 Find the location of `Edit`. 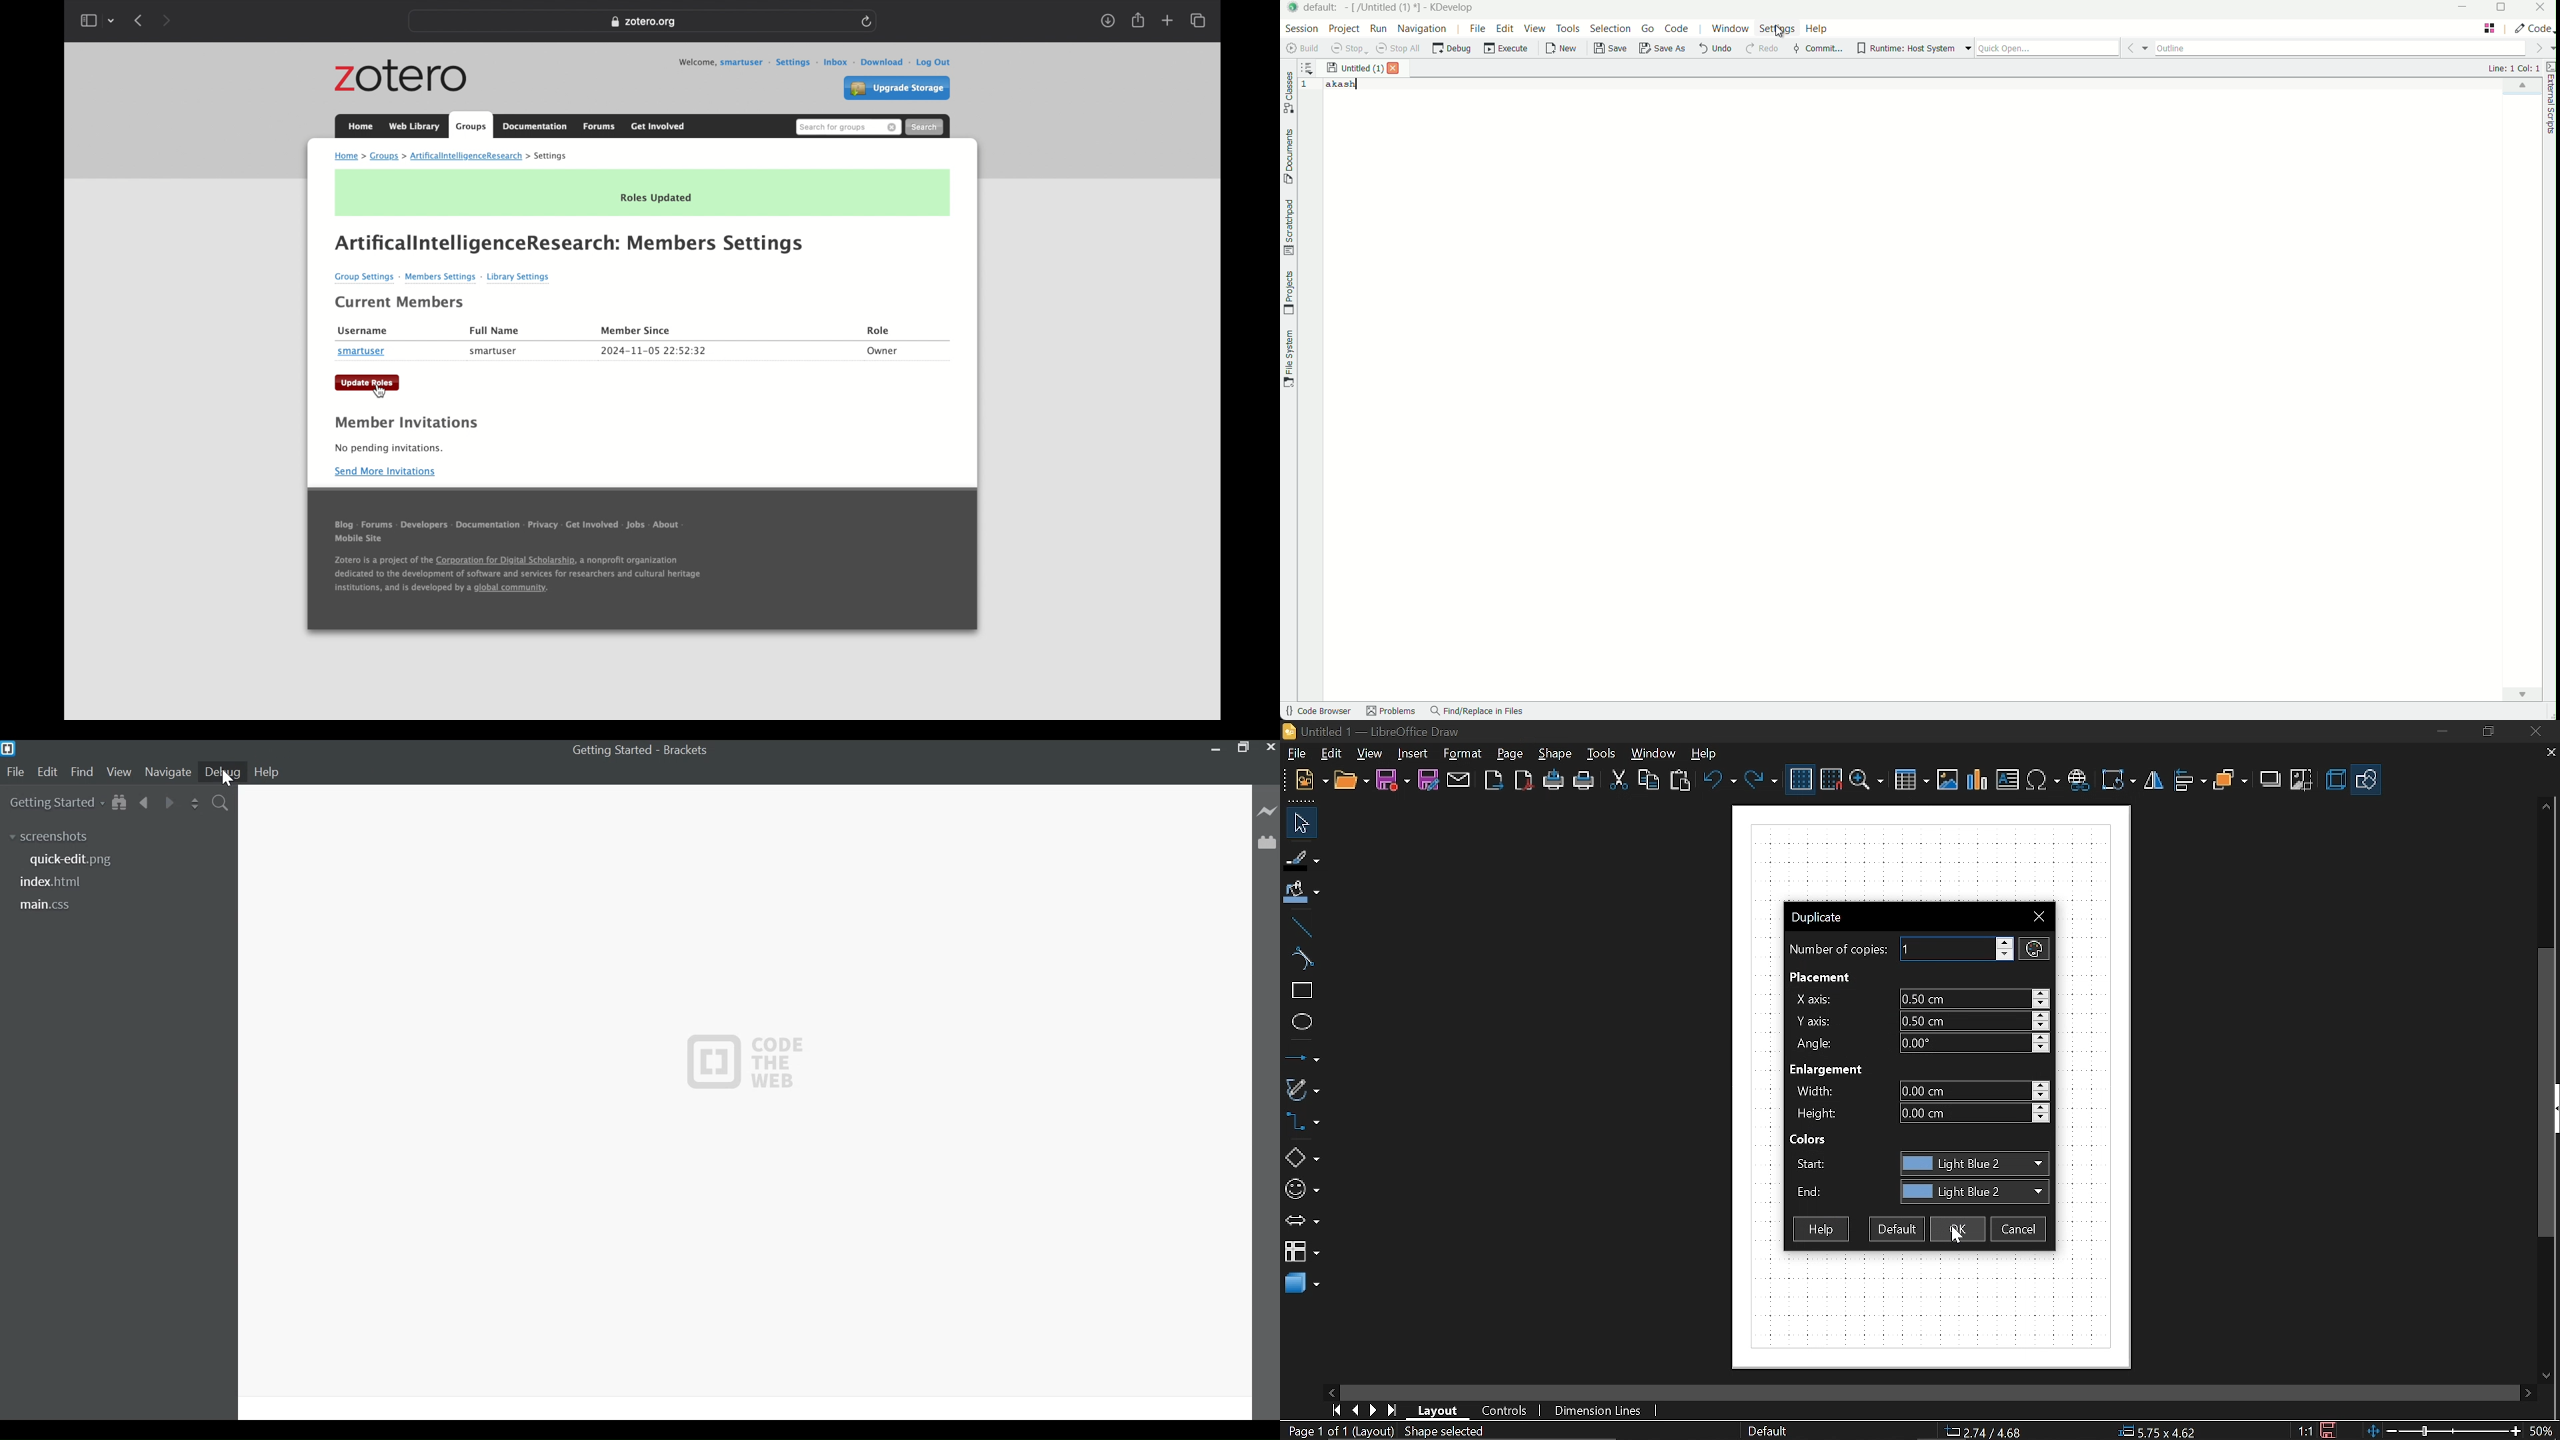

Edit is located at coordinates (47, 771).